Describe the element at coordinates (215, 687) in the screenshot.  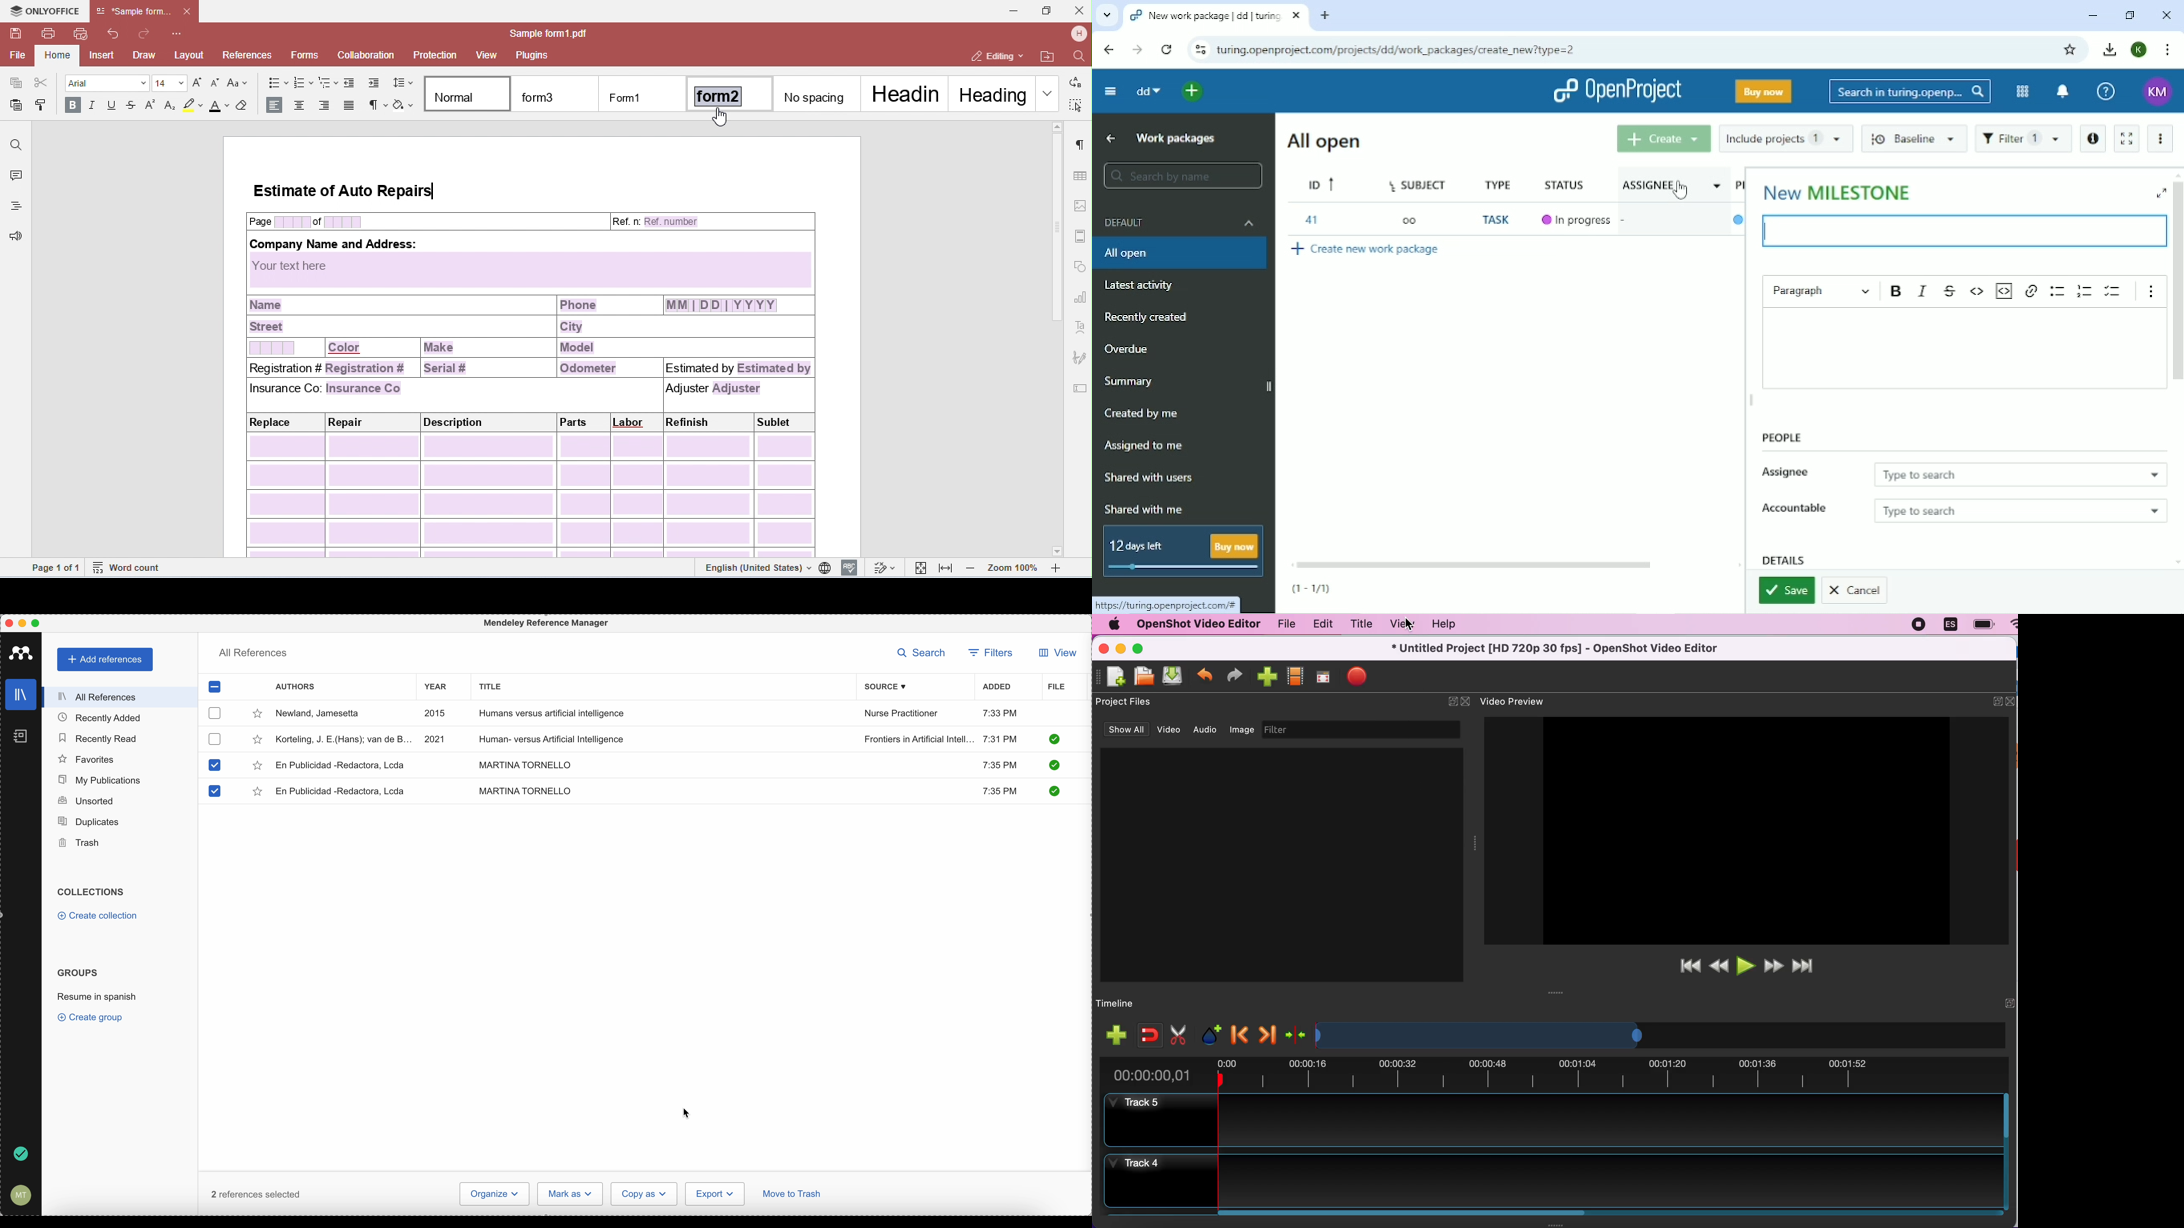
I see `checkbox selected` at that location.